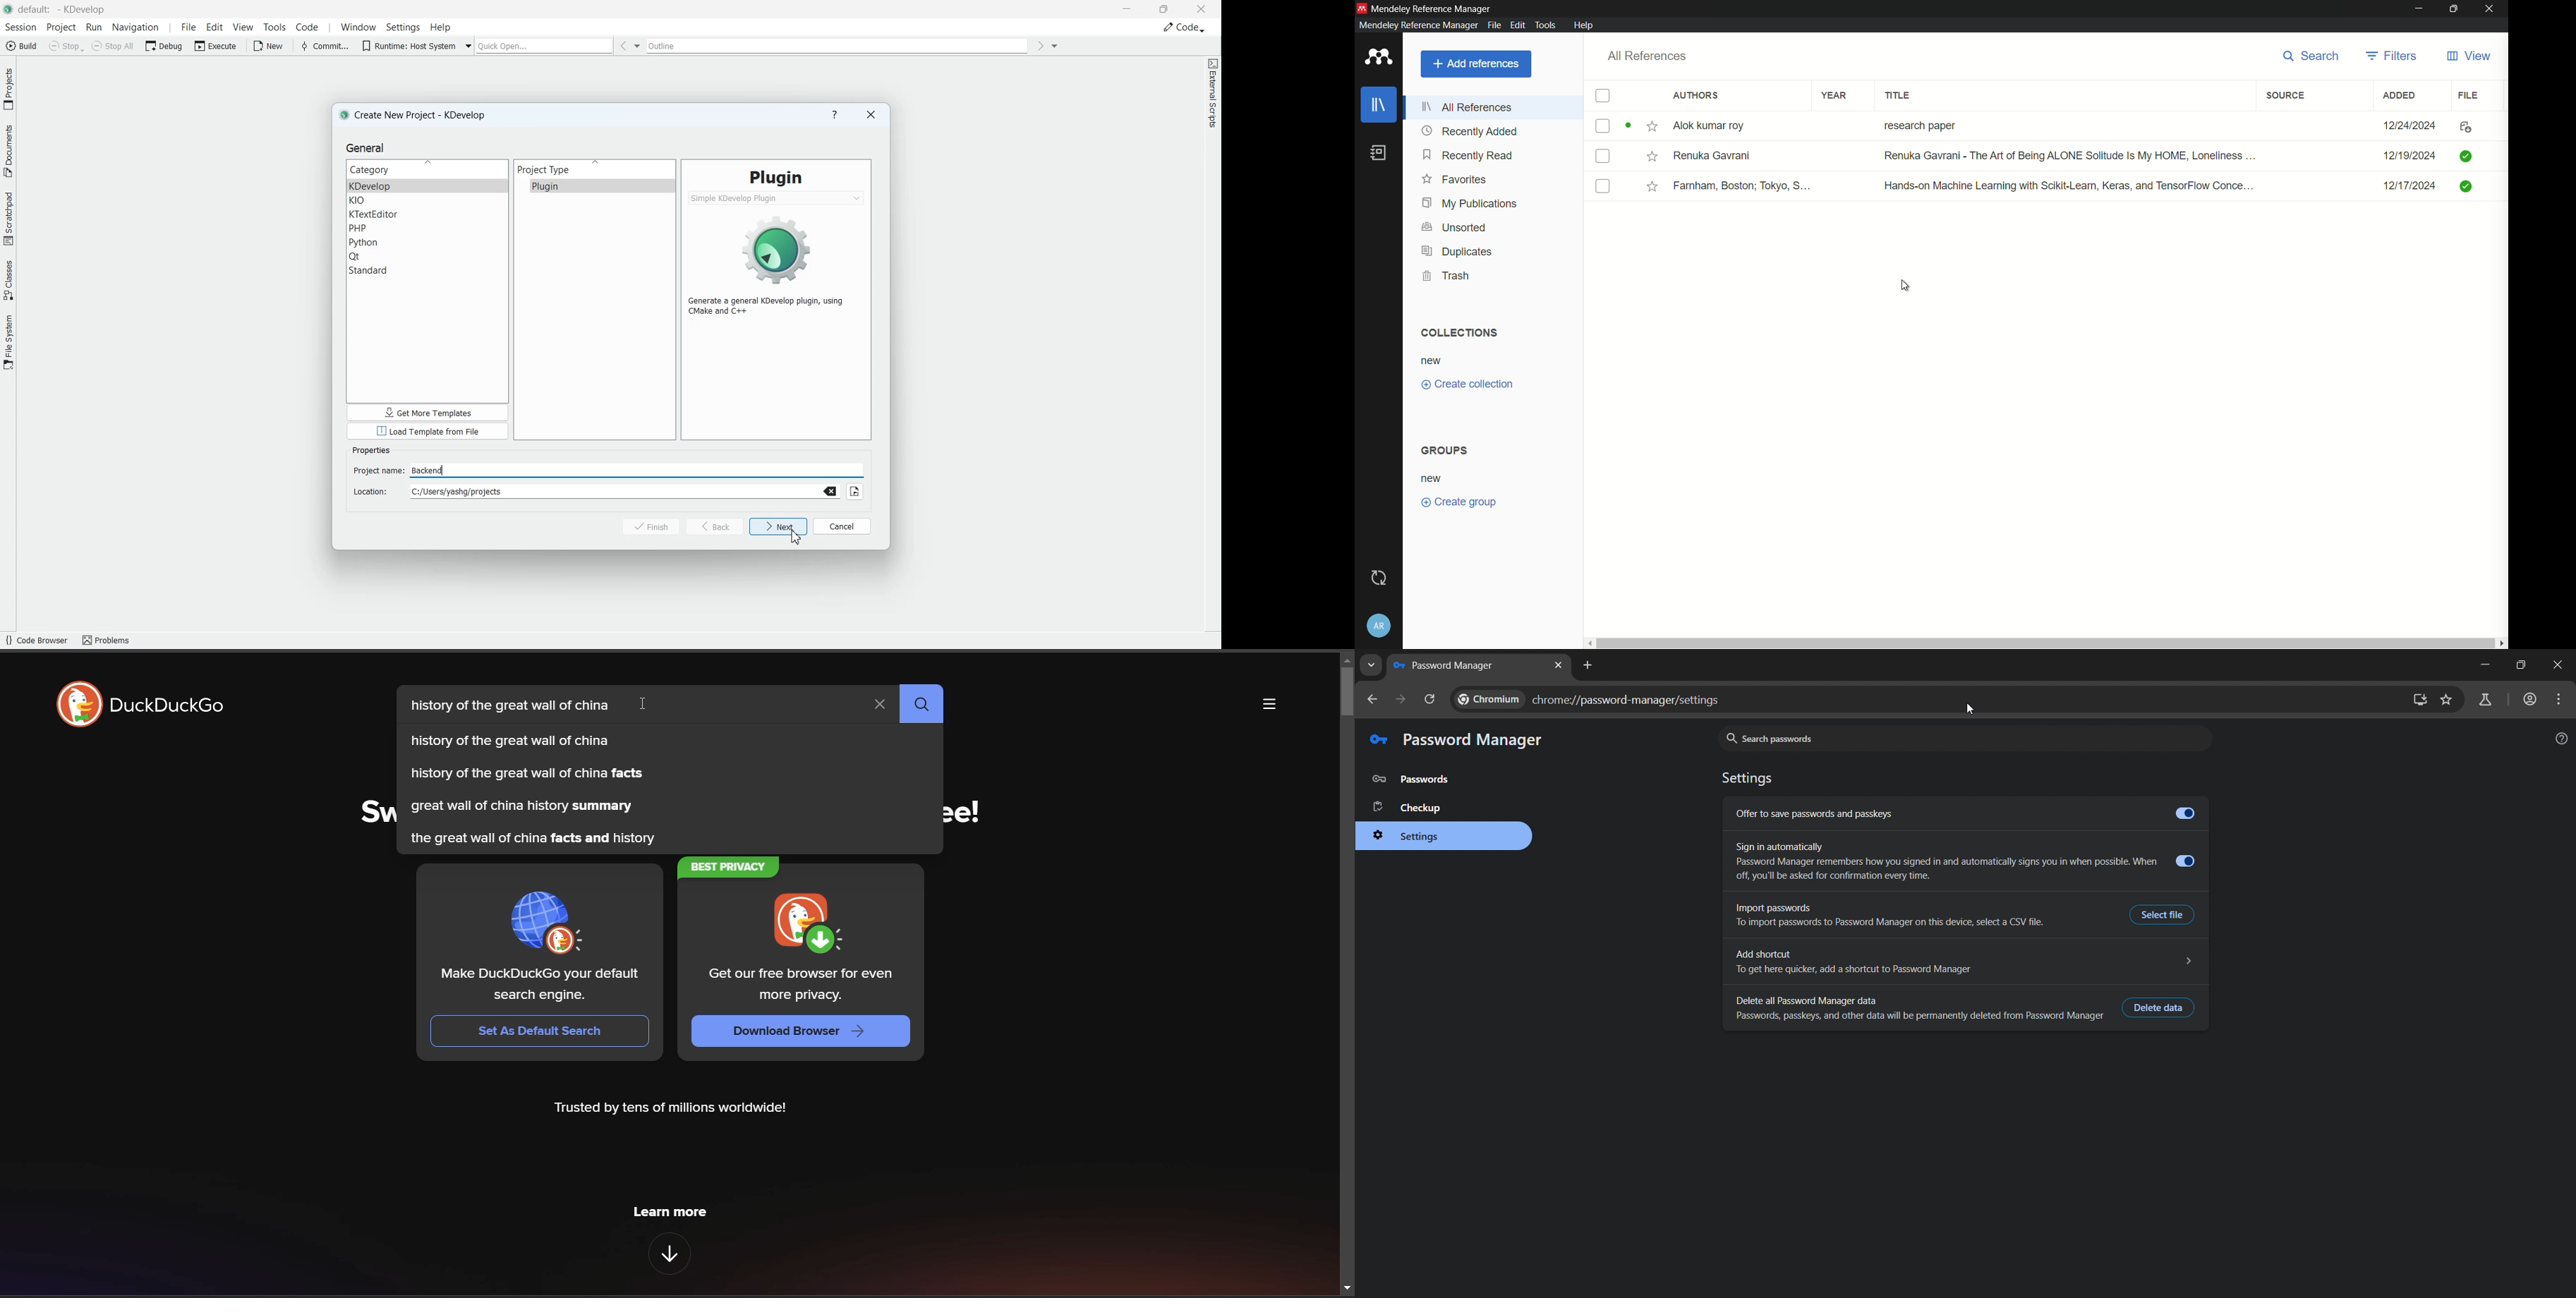  What do you see at coordinates (1628, 701) in the screenshot?
I see `chrome://password-manager/settings` at bounding box center [1628, 701].